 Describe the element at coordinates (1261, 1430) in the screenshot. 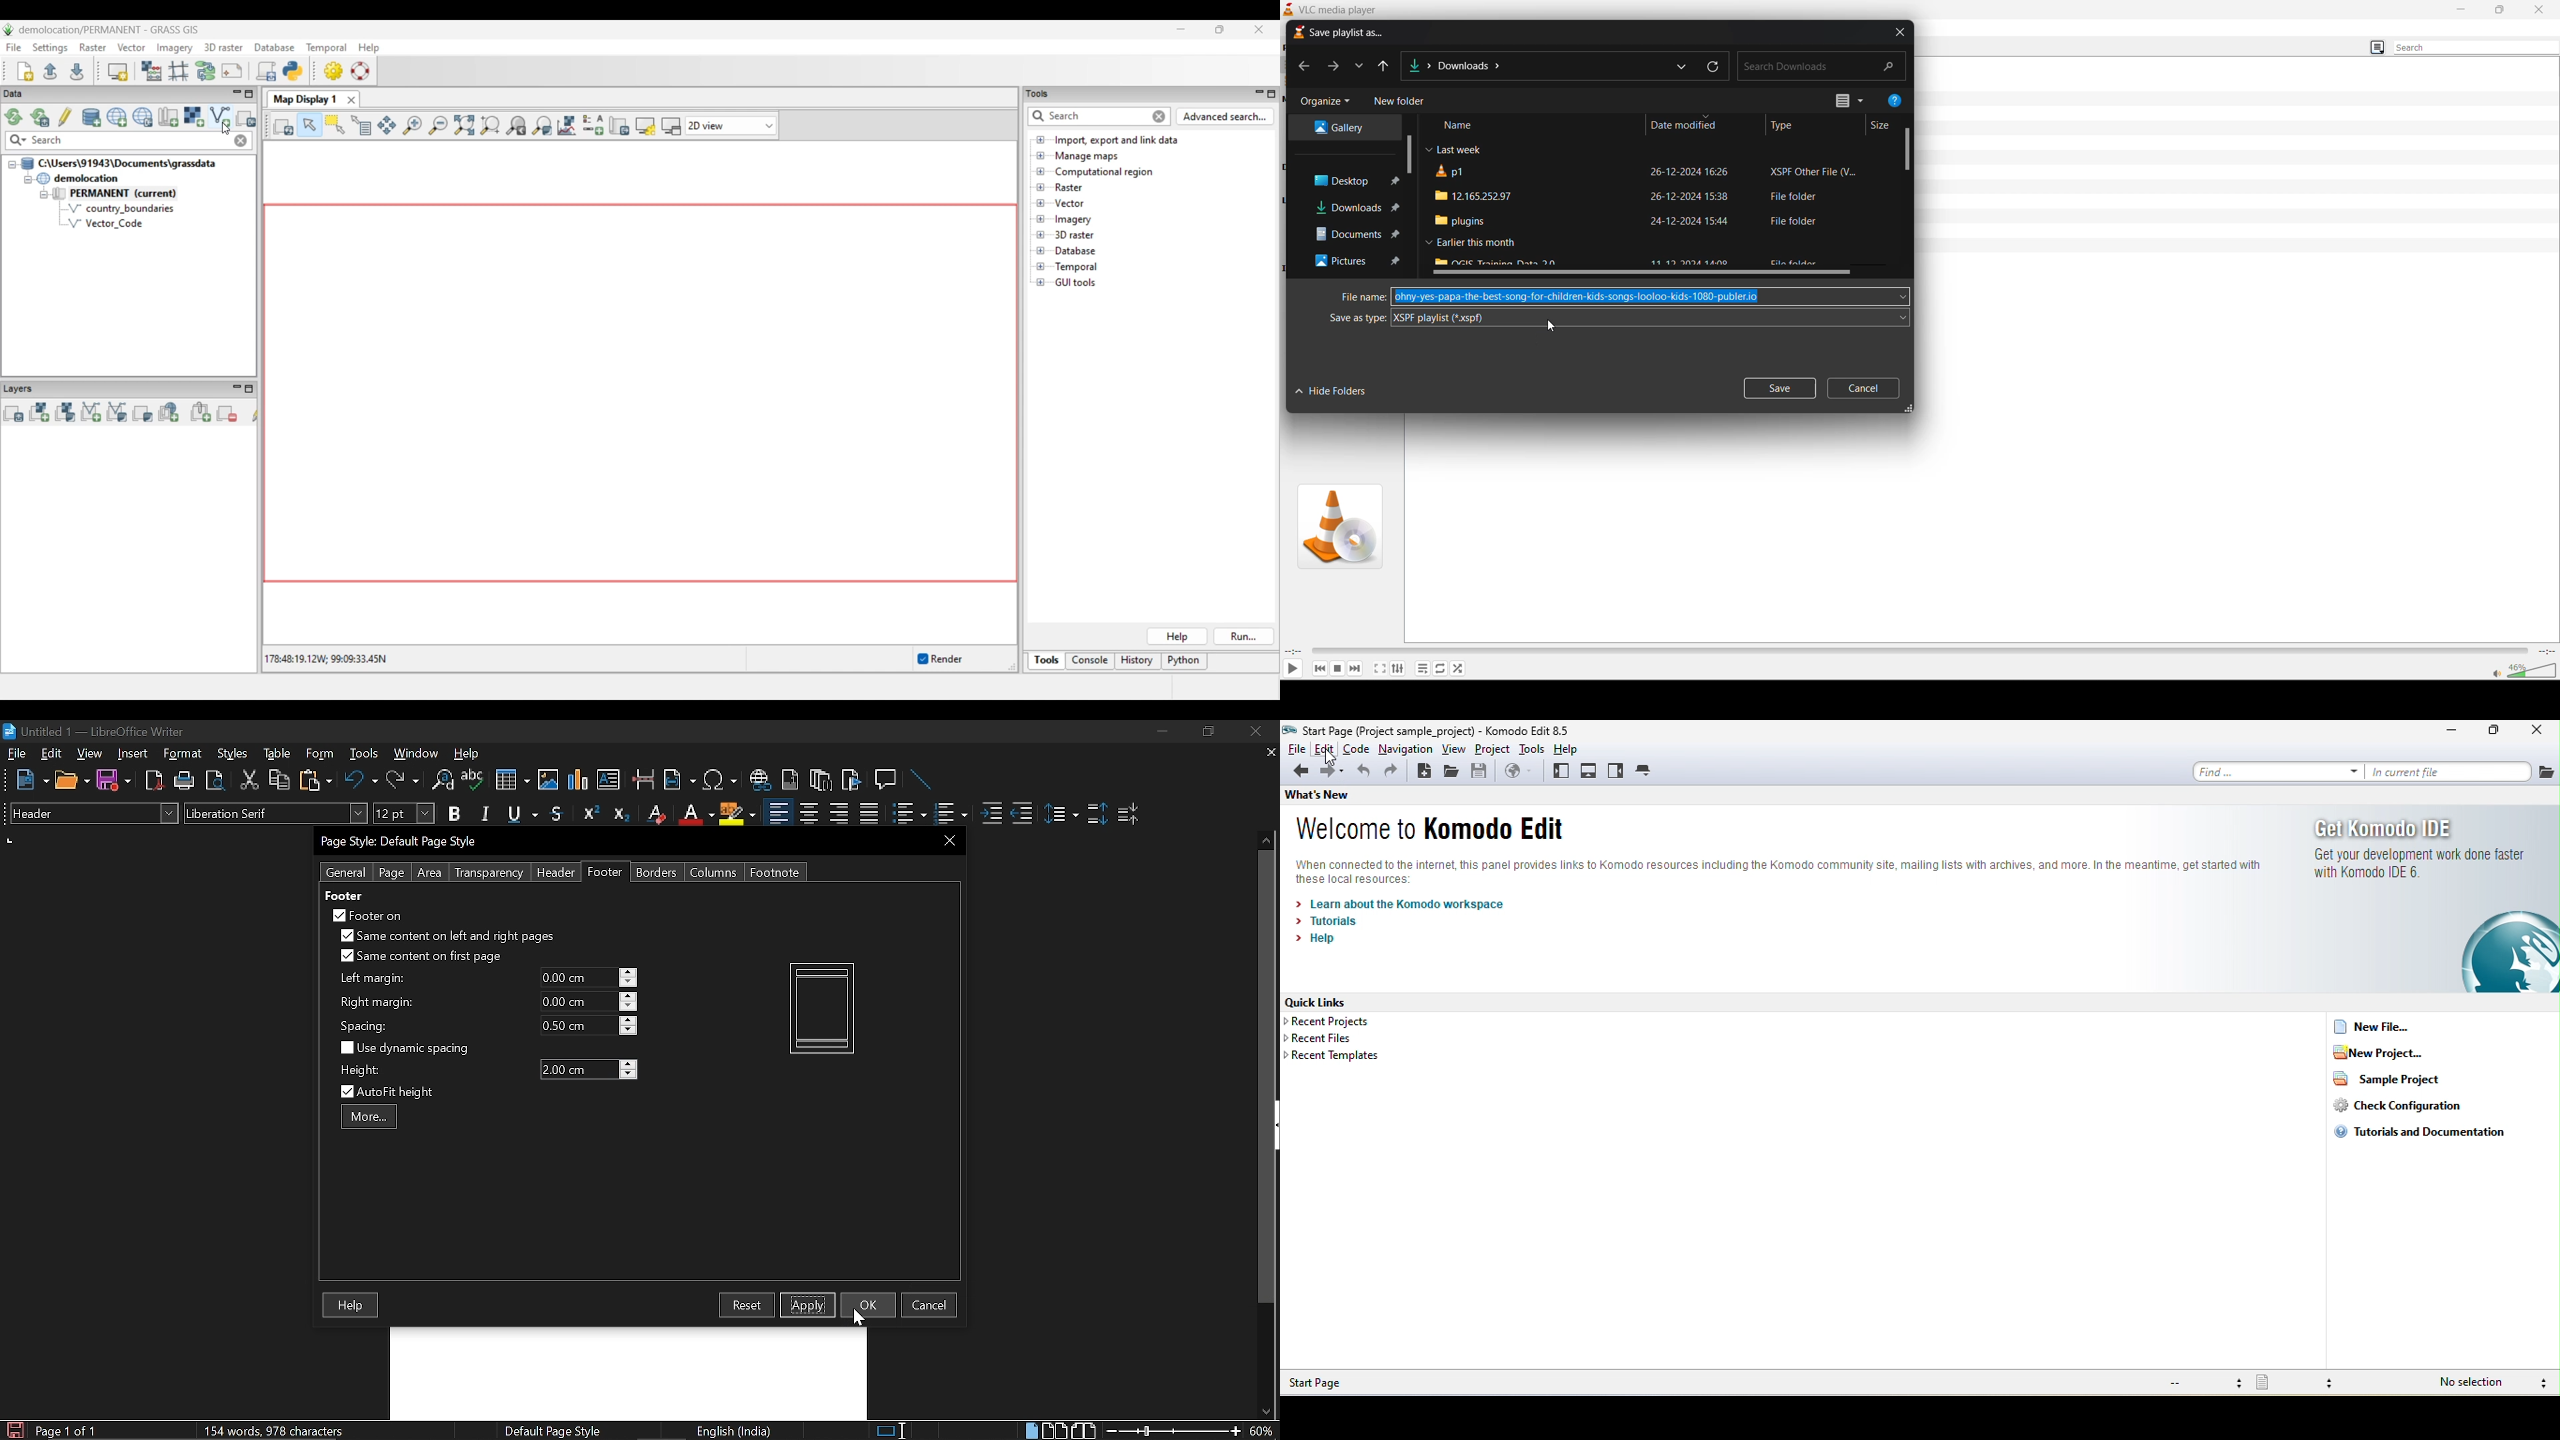

I see `Current zoom hey Cortana` at that location.